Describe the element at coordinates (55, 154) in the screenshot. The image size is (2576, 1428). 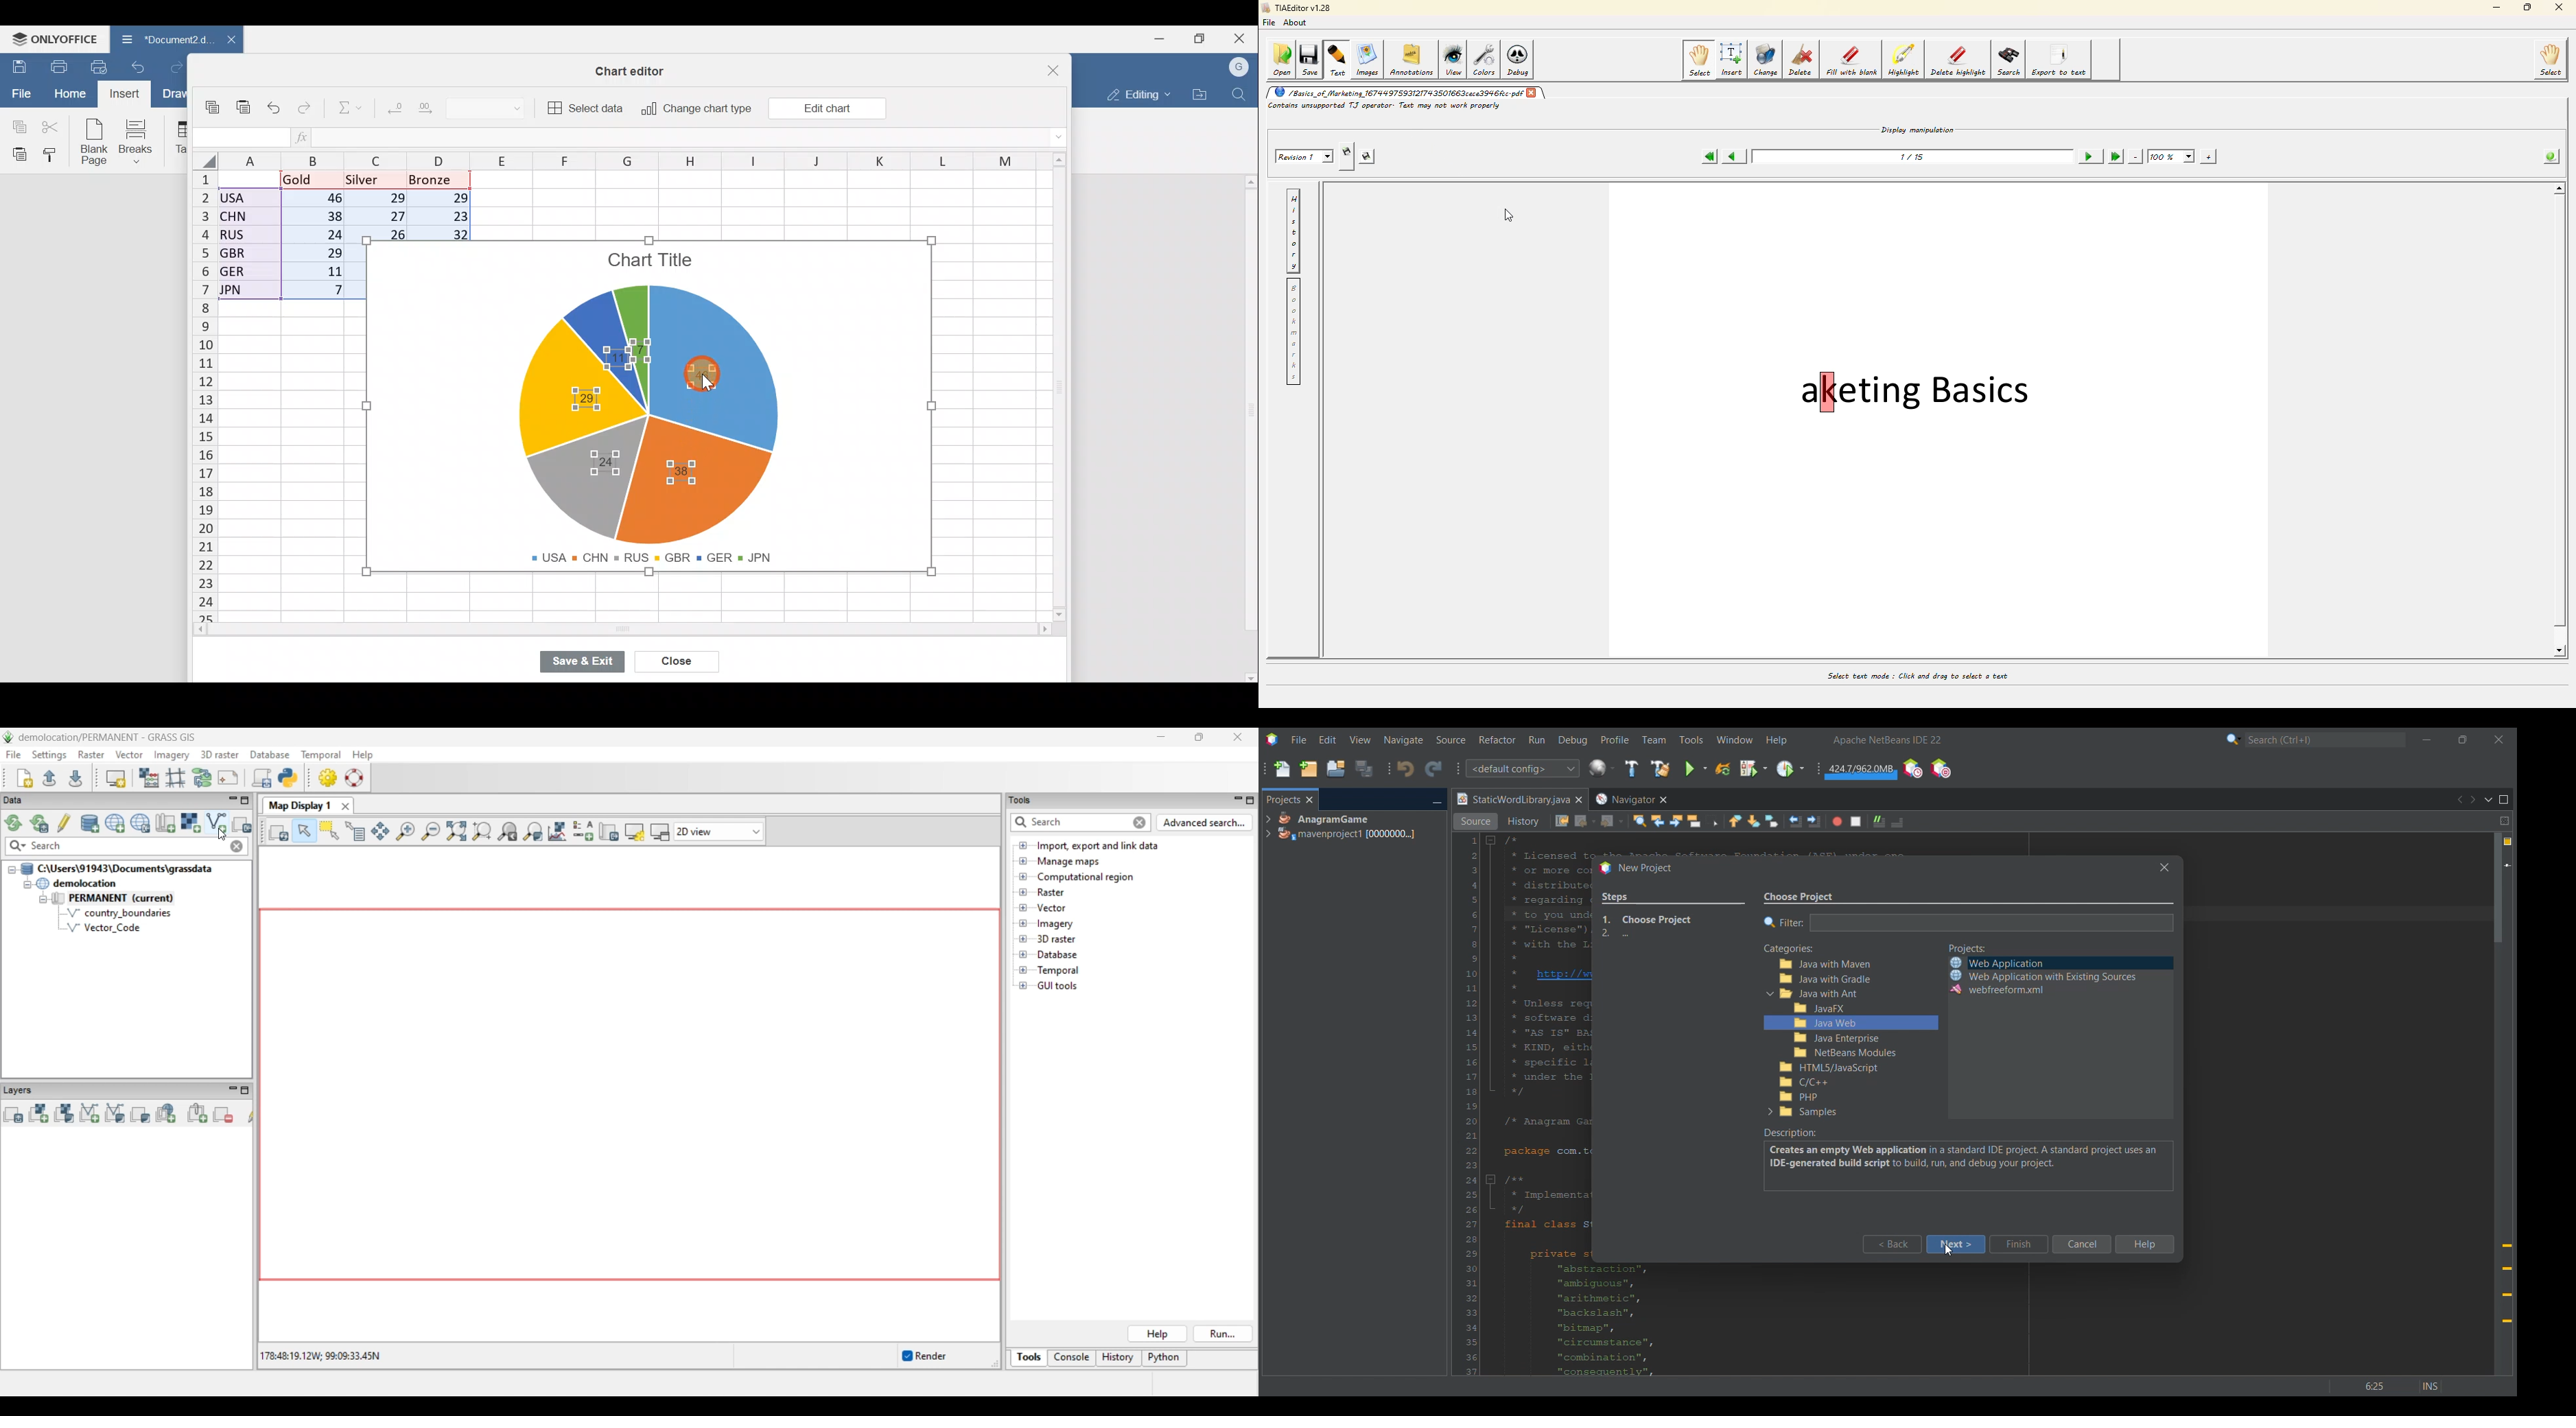
I see `Copy style` at that location.